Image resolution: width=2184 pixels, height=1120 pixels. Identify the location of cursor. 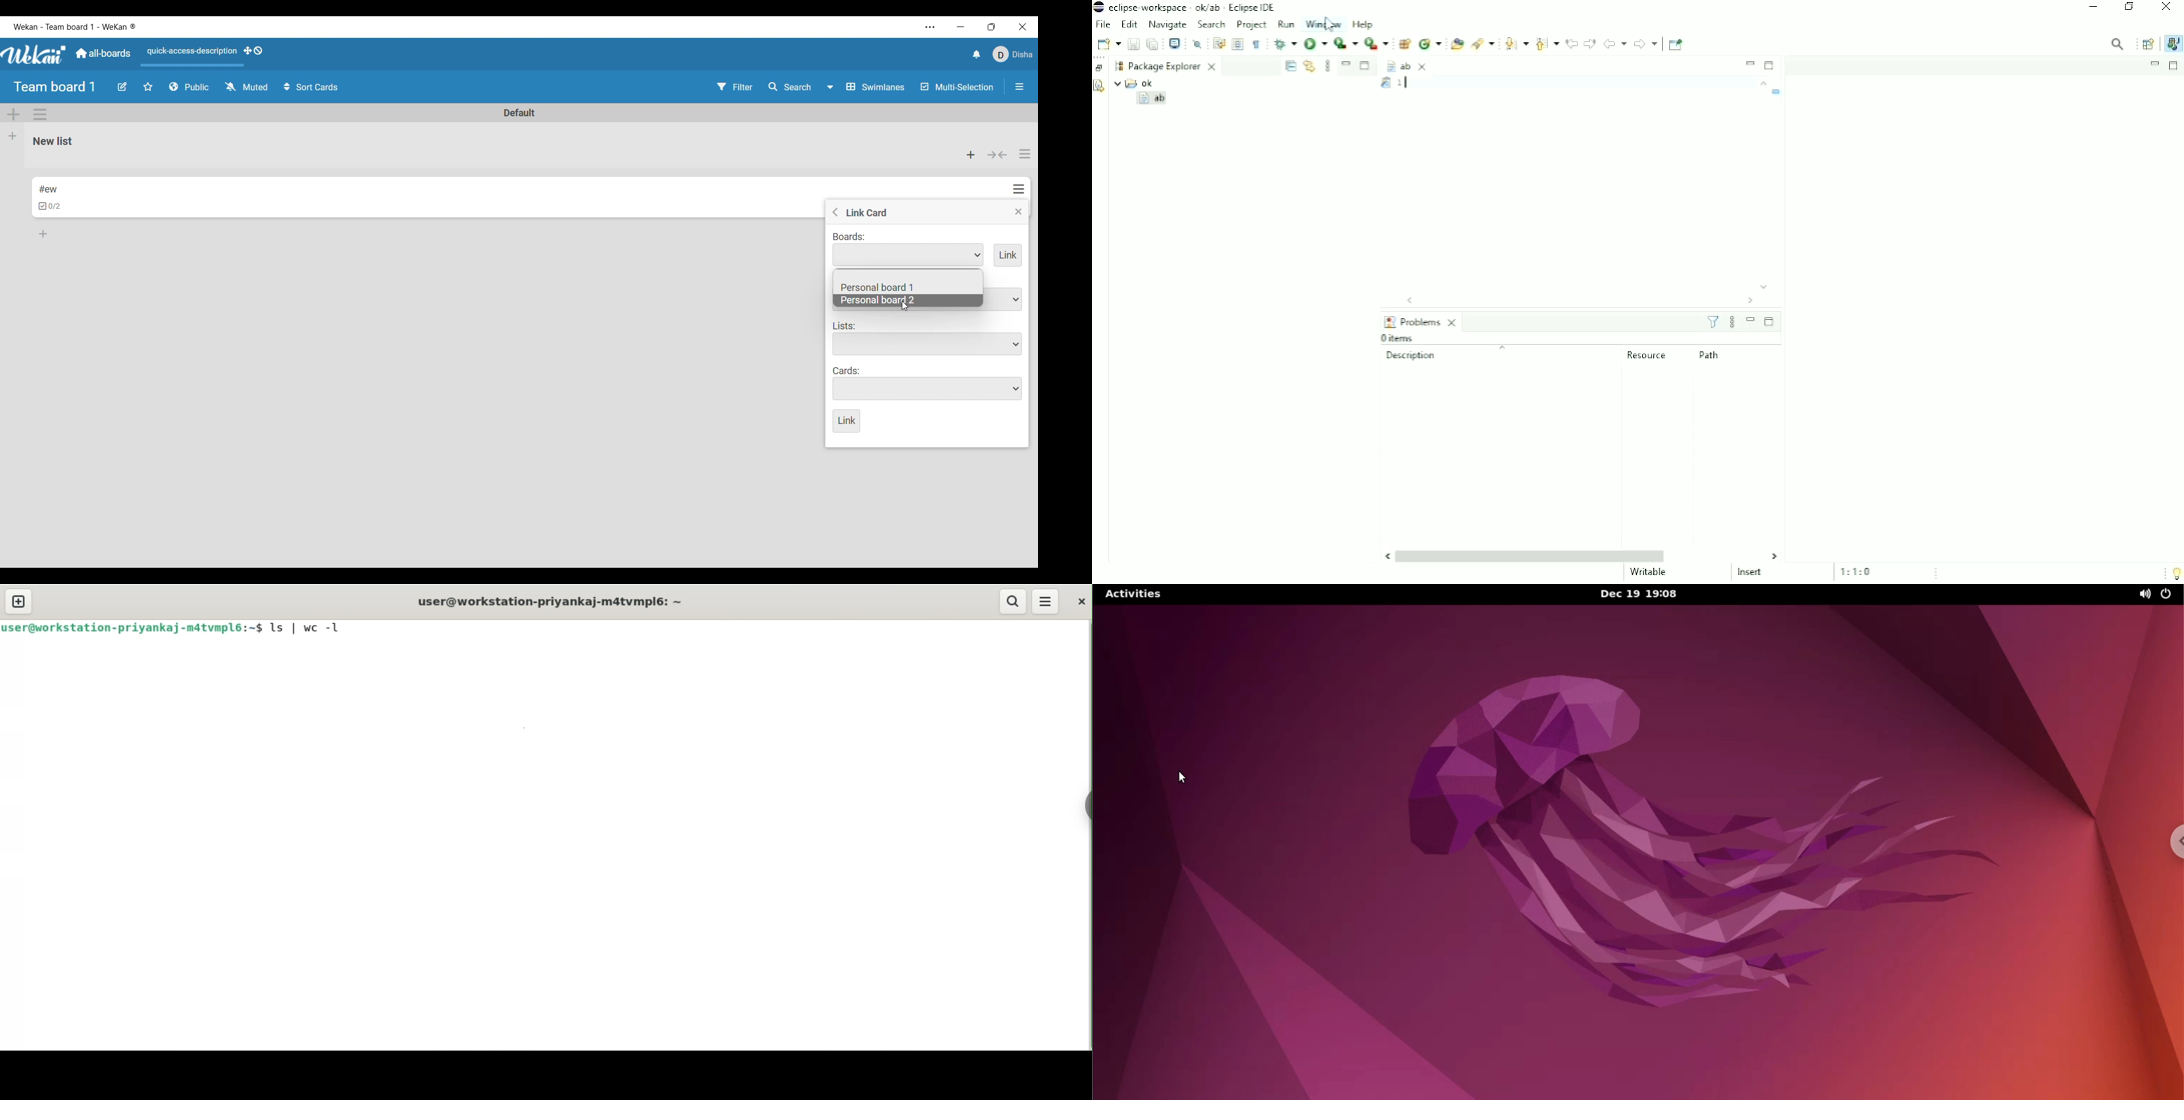
(1190, 780).